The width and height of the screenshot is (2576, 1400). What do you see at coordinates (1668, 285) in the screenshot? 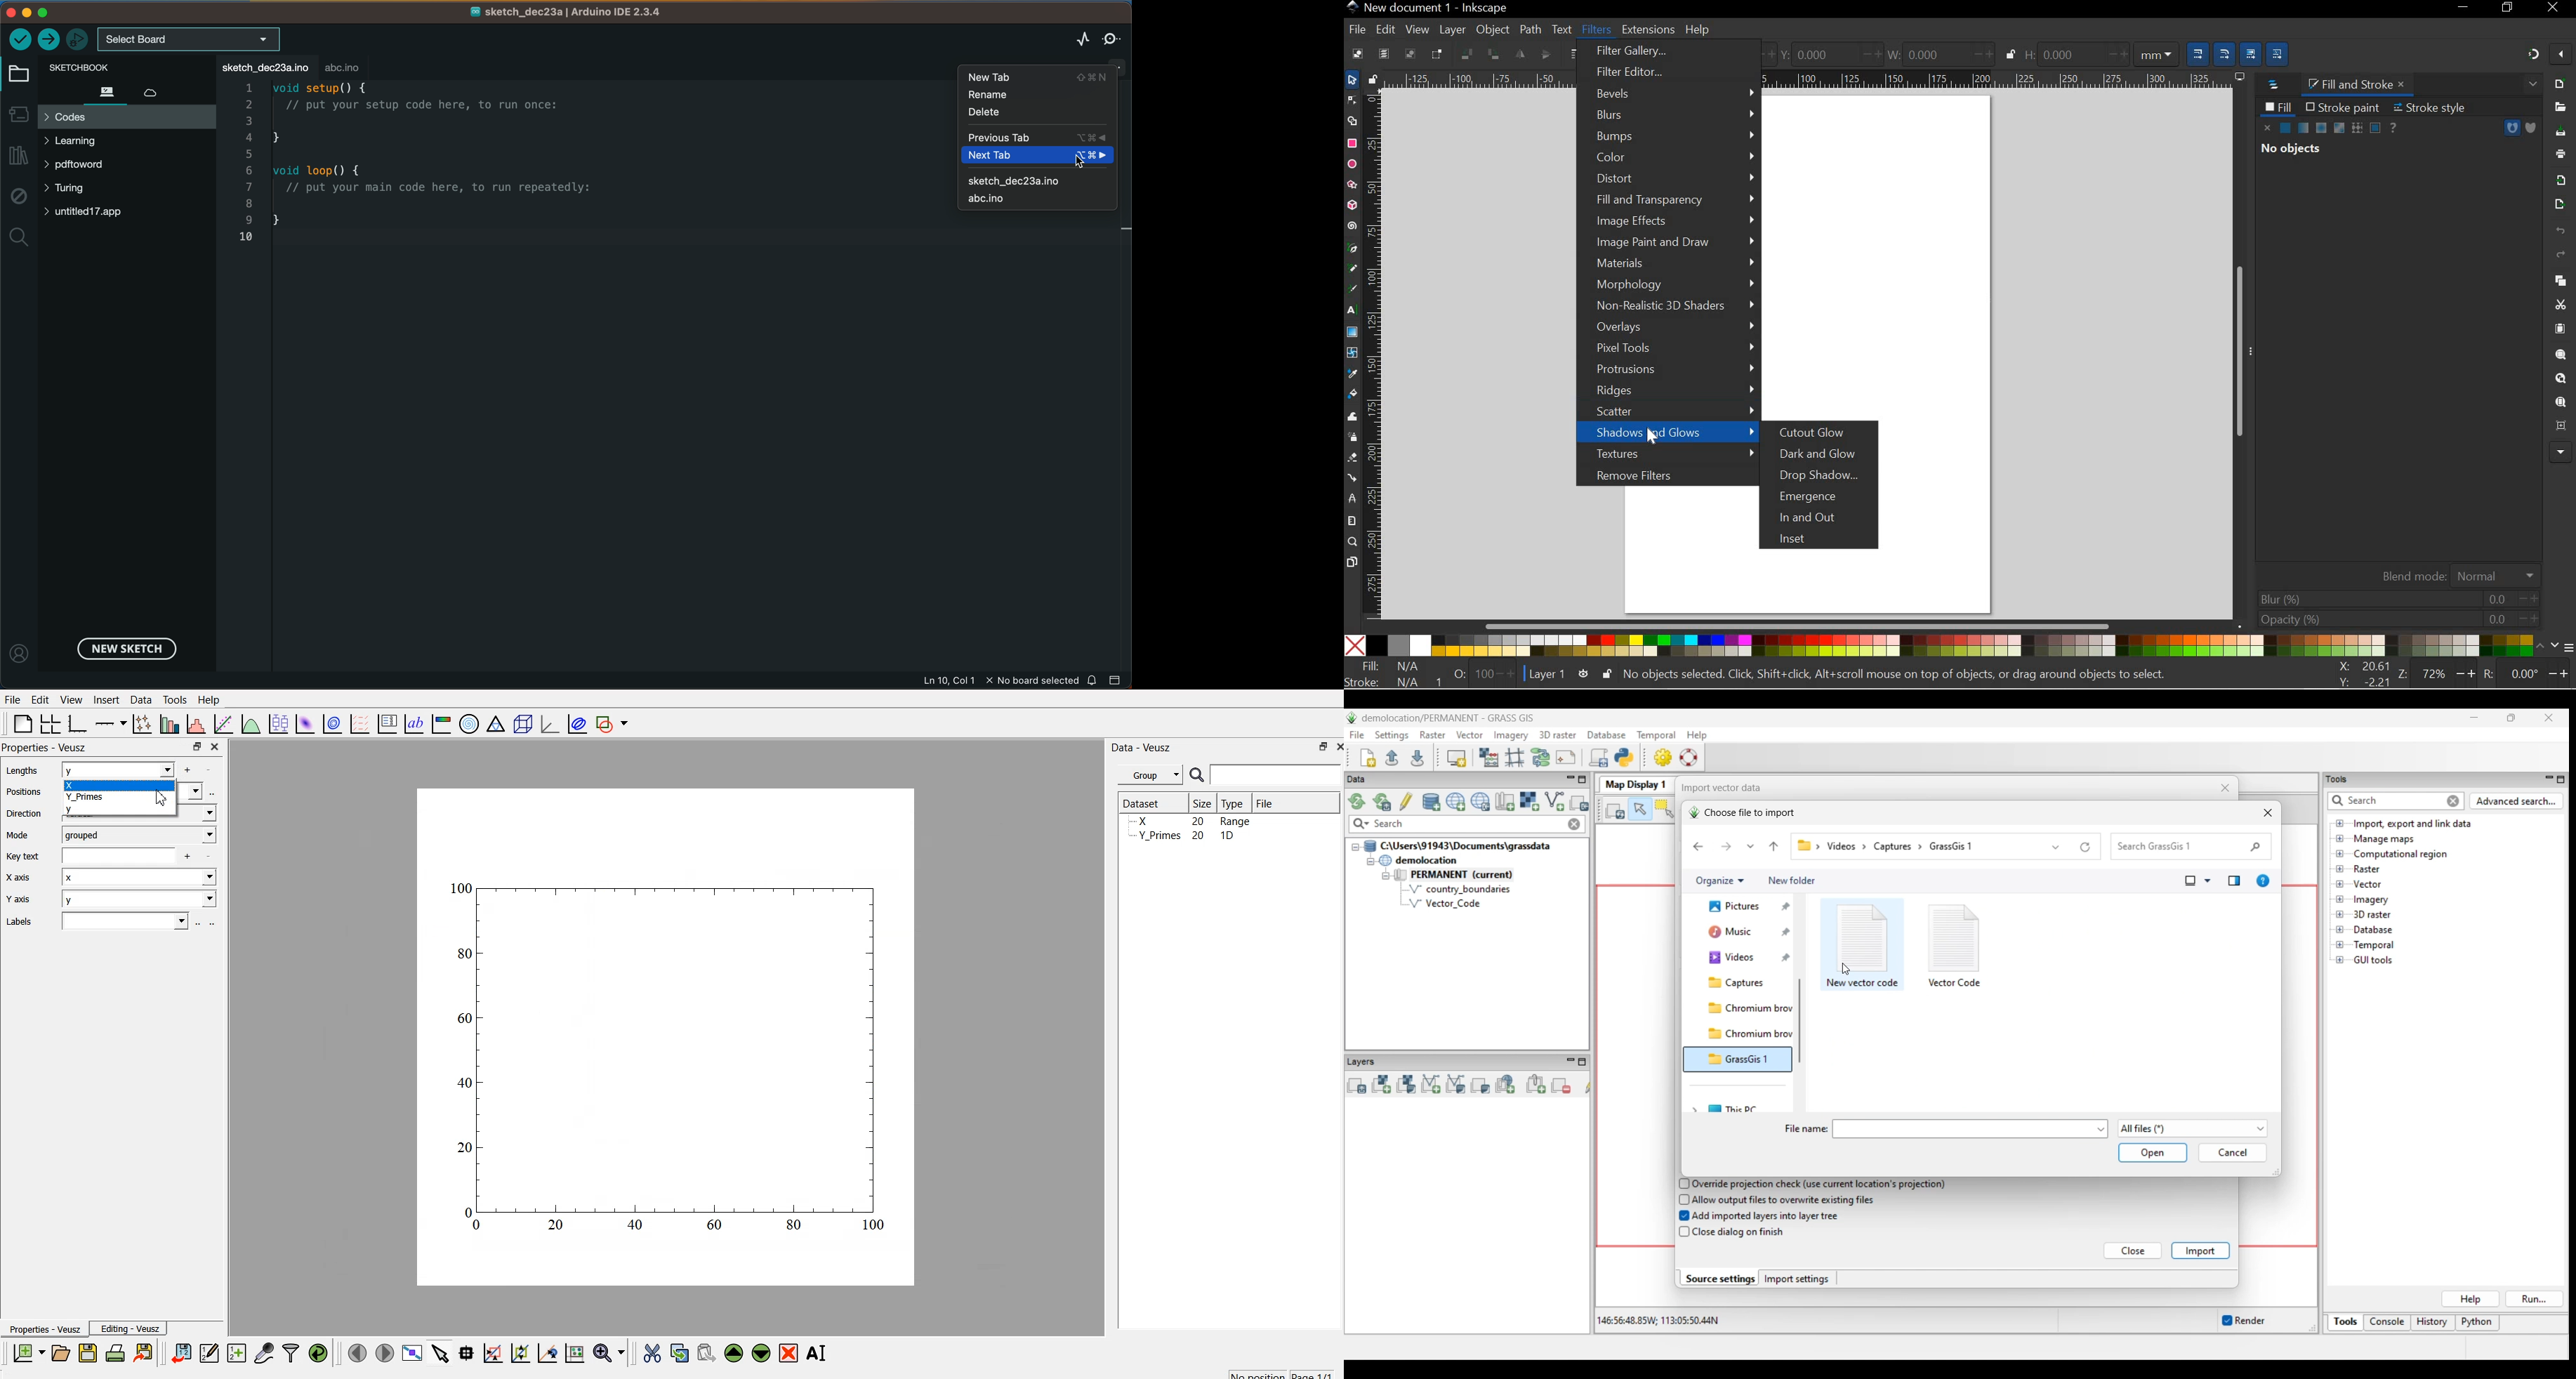
I see `MORPHOLOGY` at bounding box center [1668, 285].